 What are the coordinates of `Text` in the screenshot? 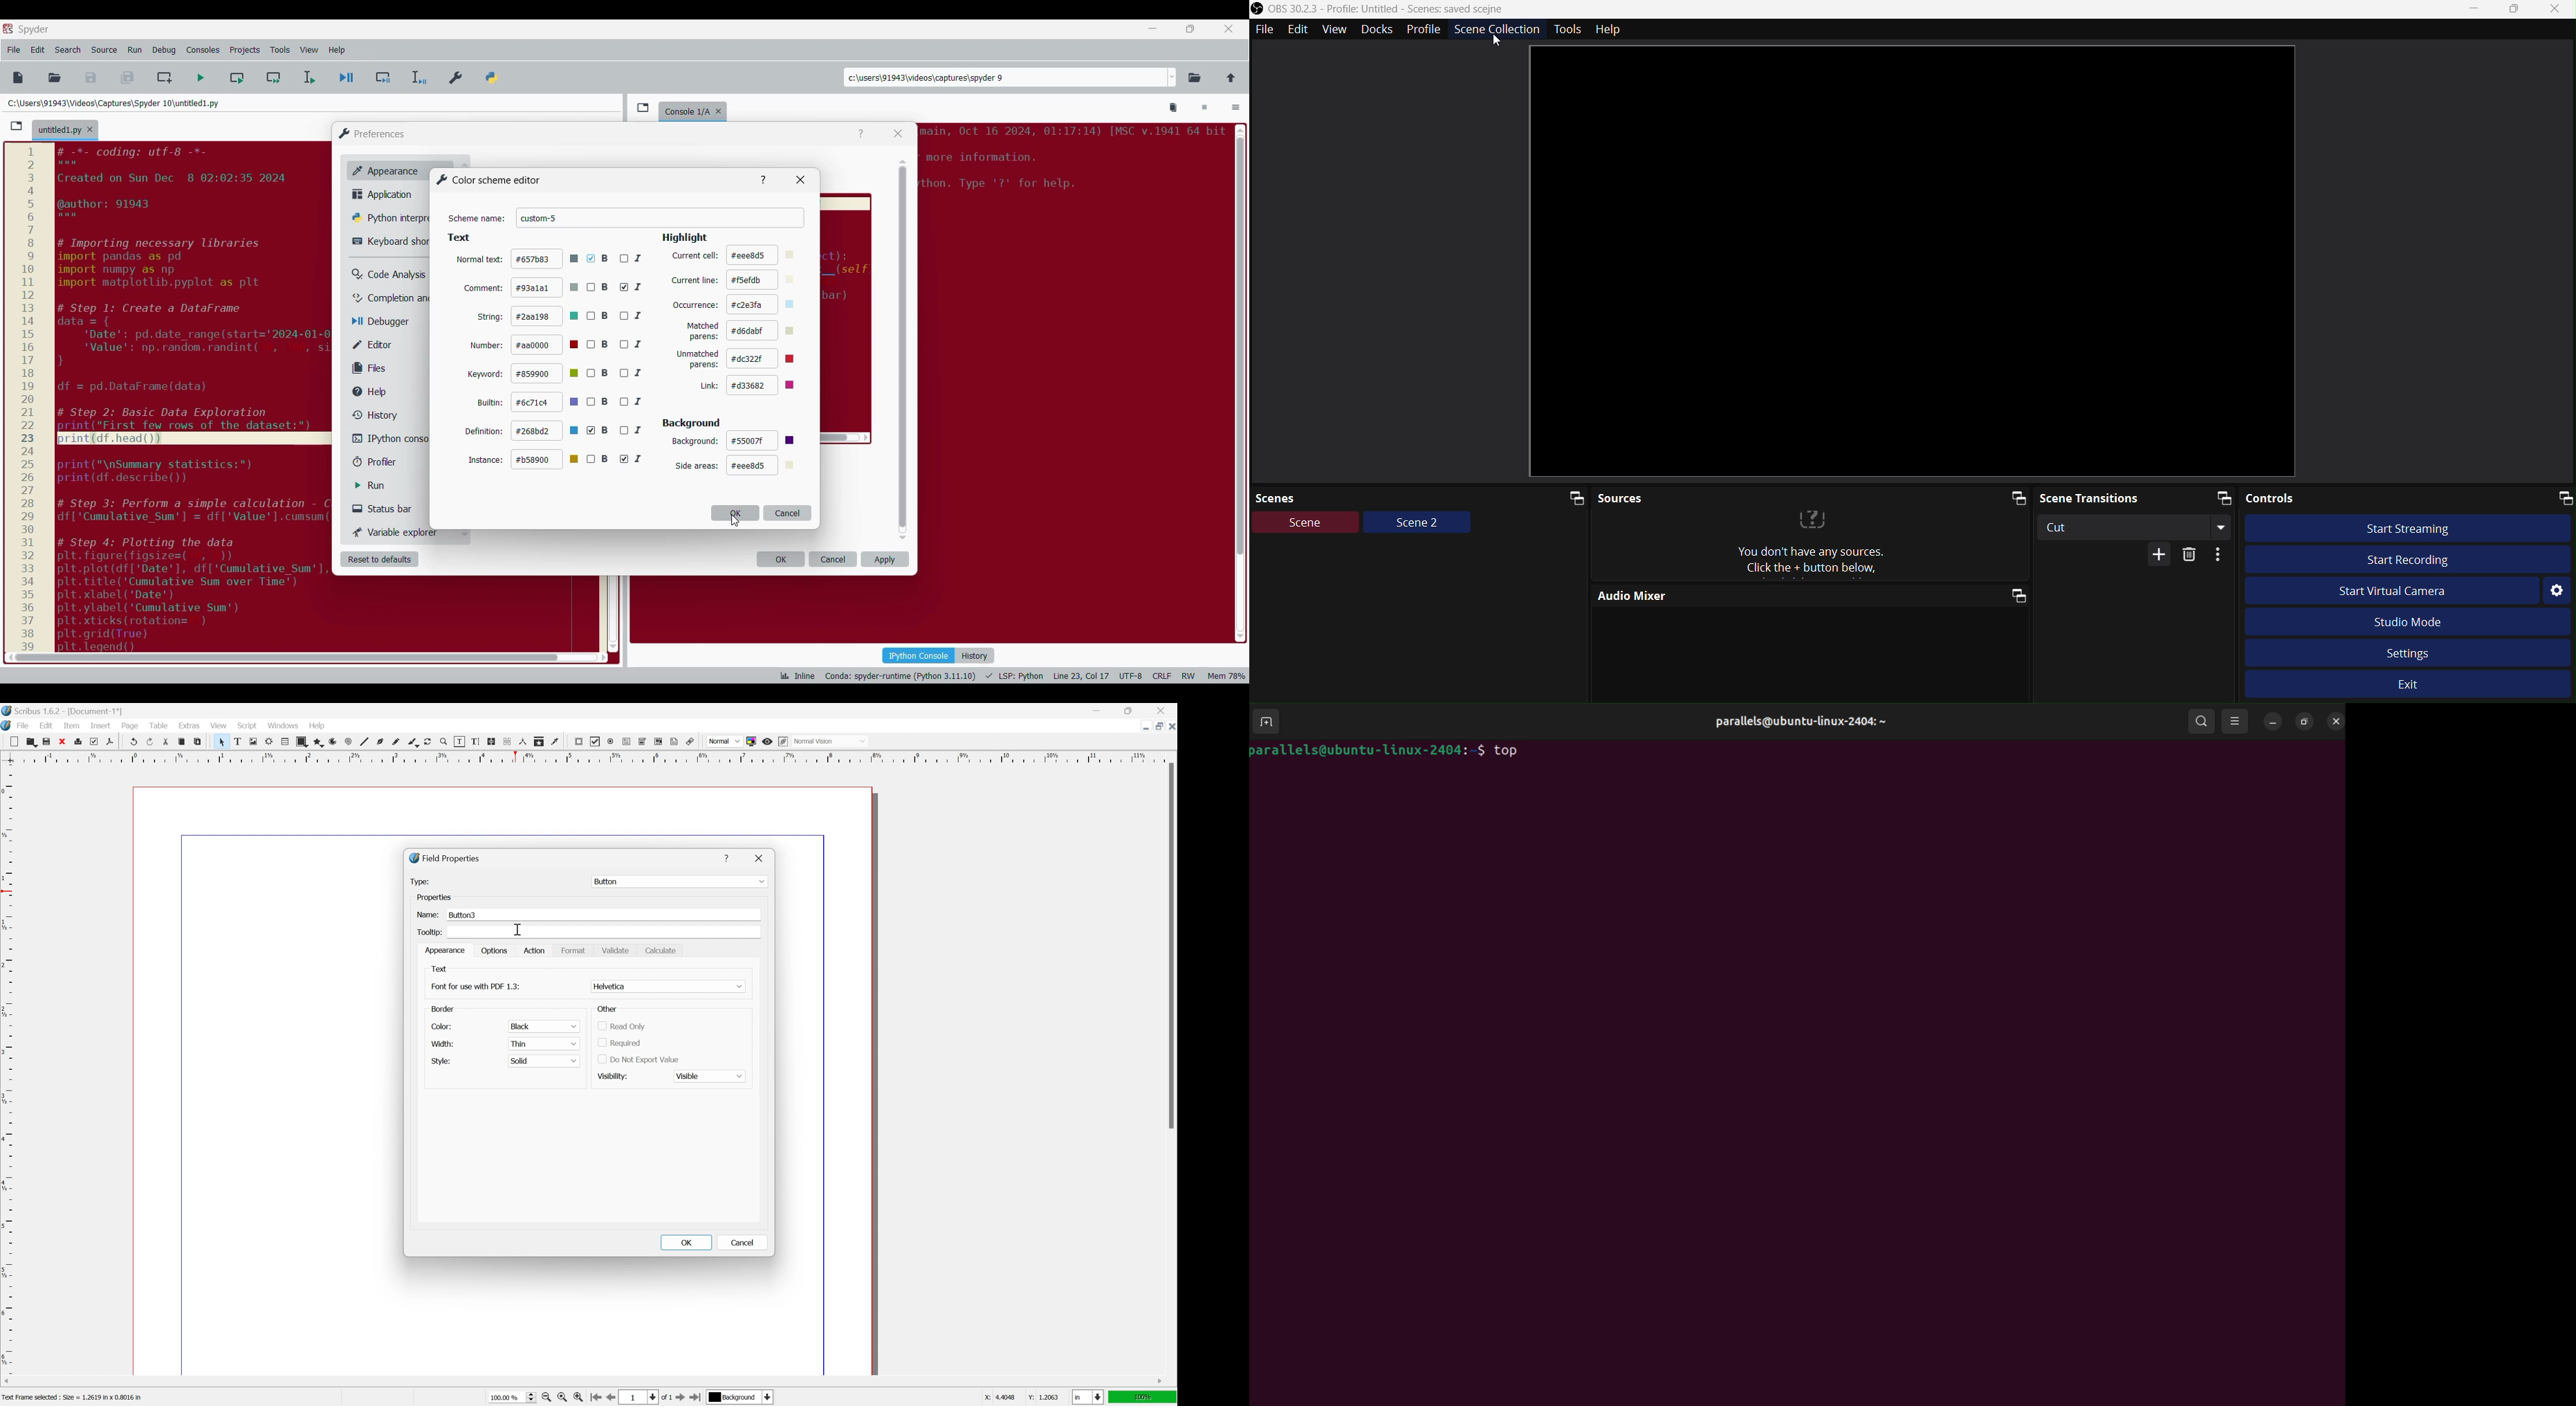 It's located at (439, 968).